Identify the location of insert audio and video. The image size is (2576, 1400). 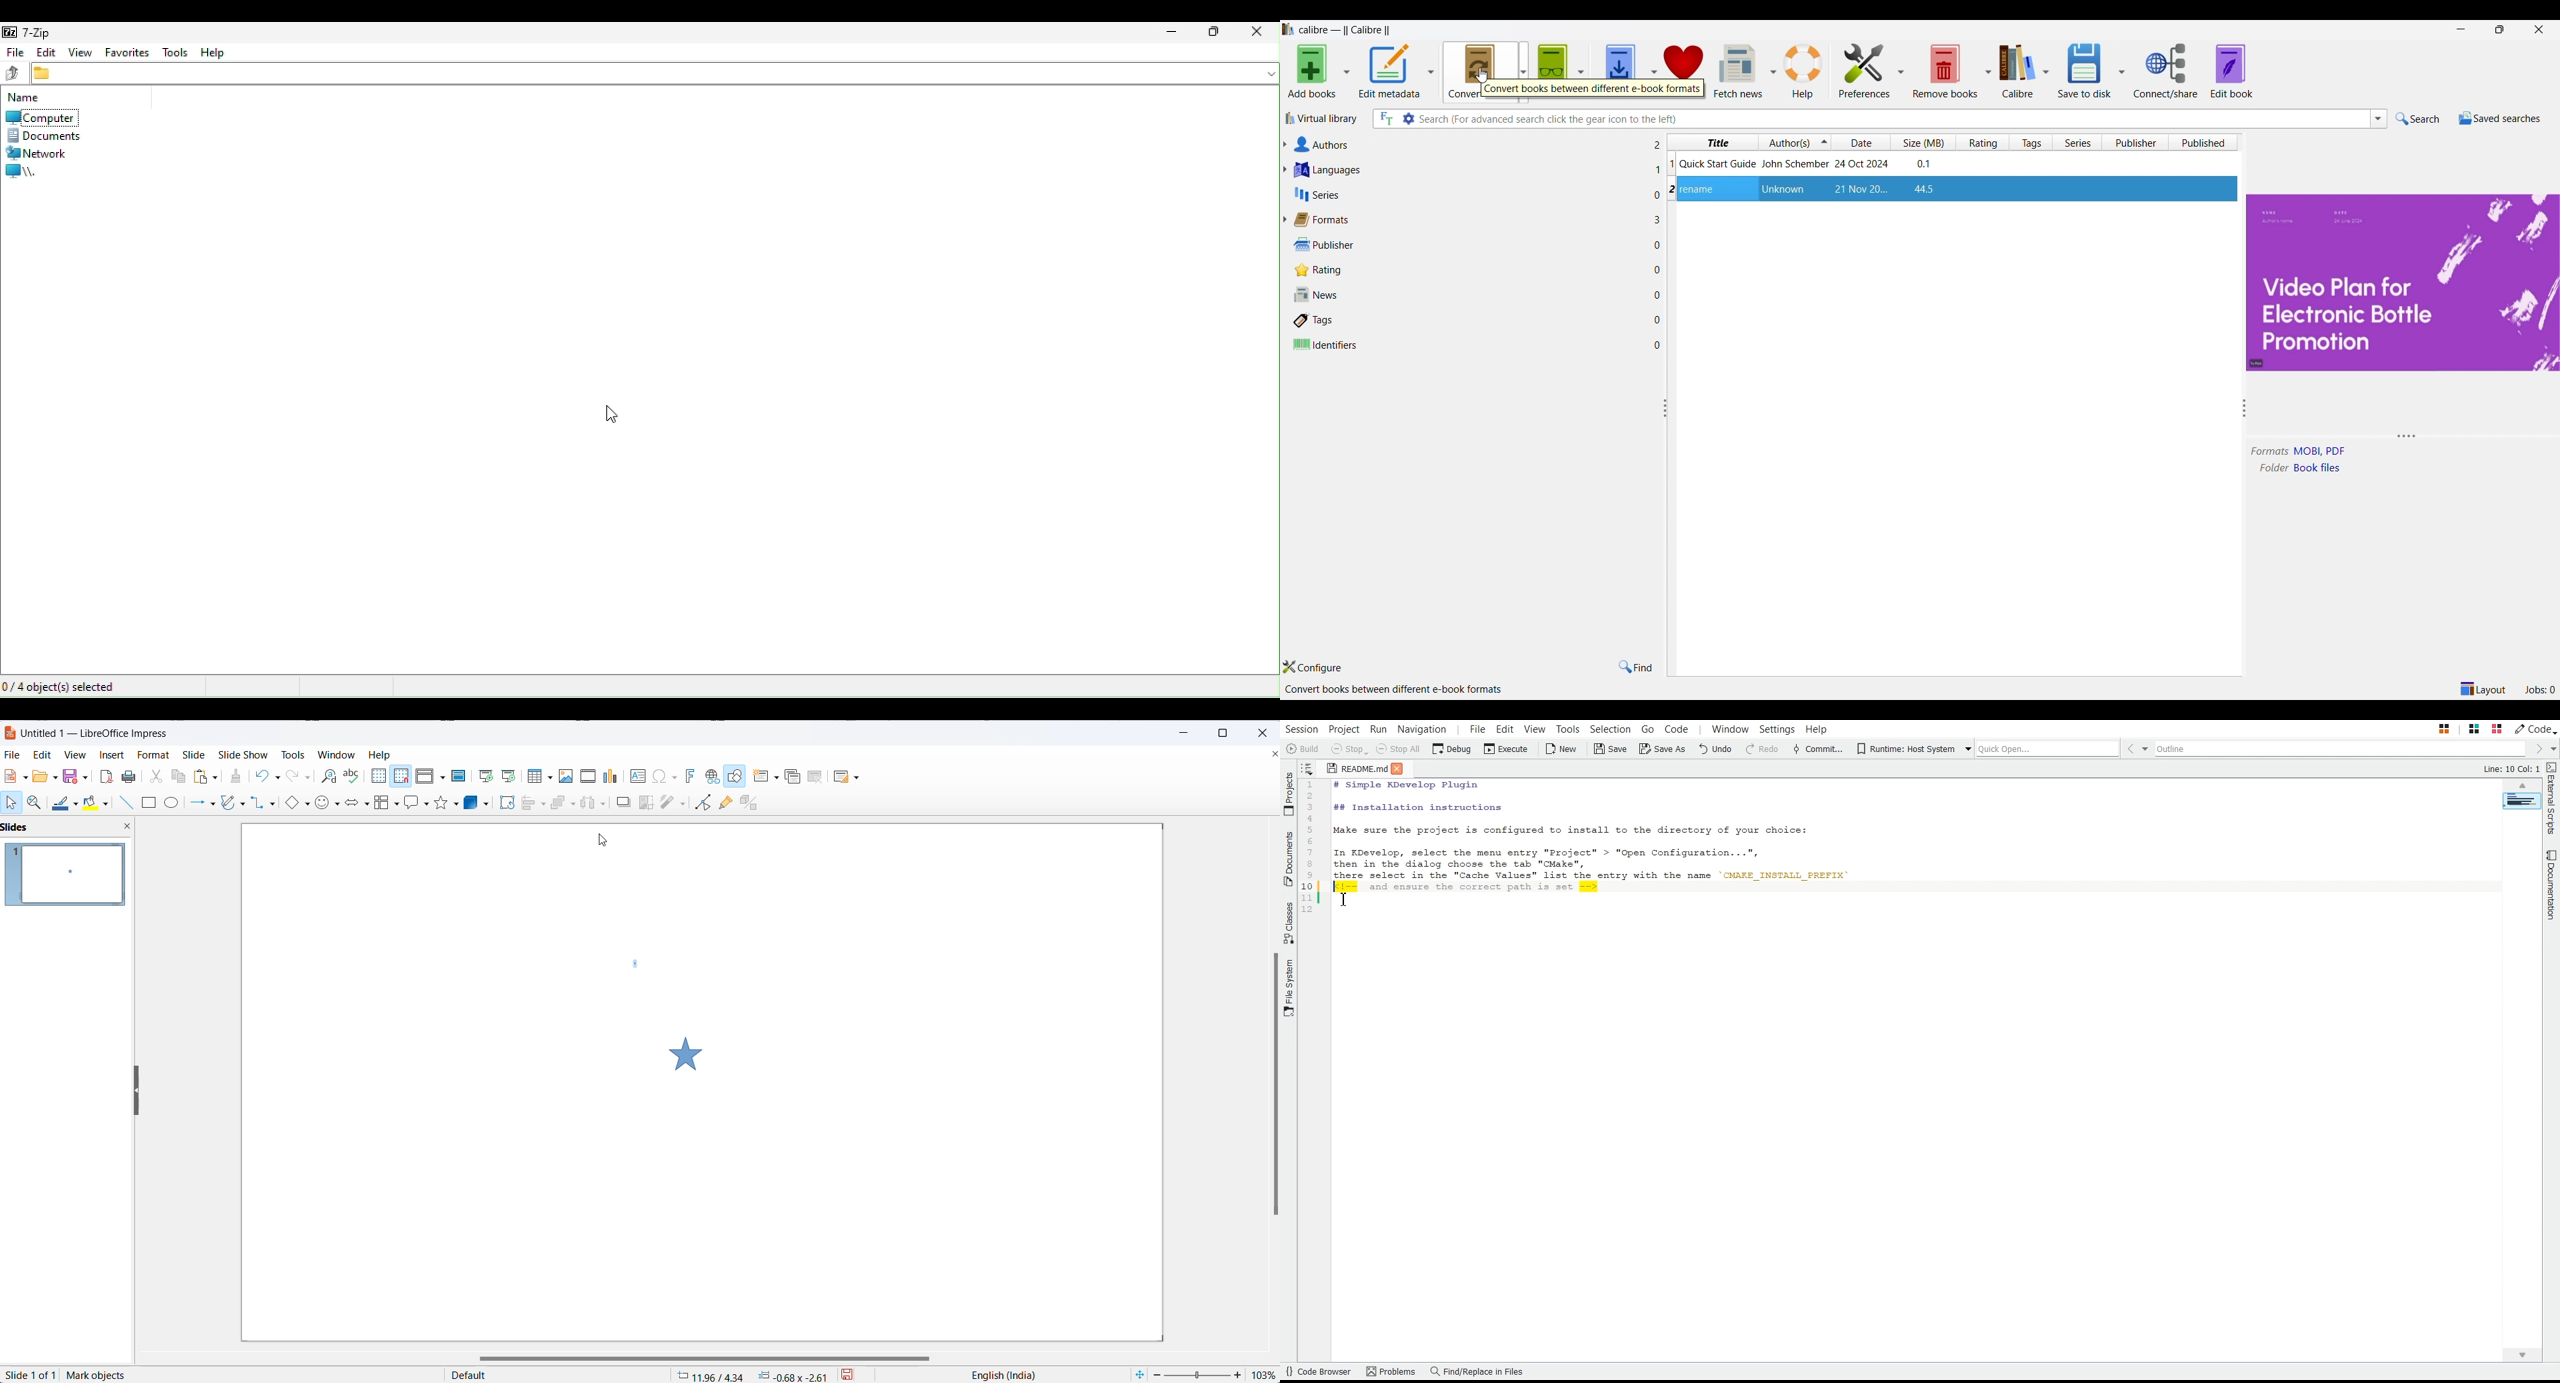
(587, 776).